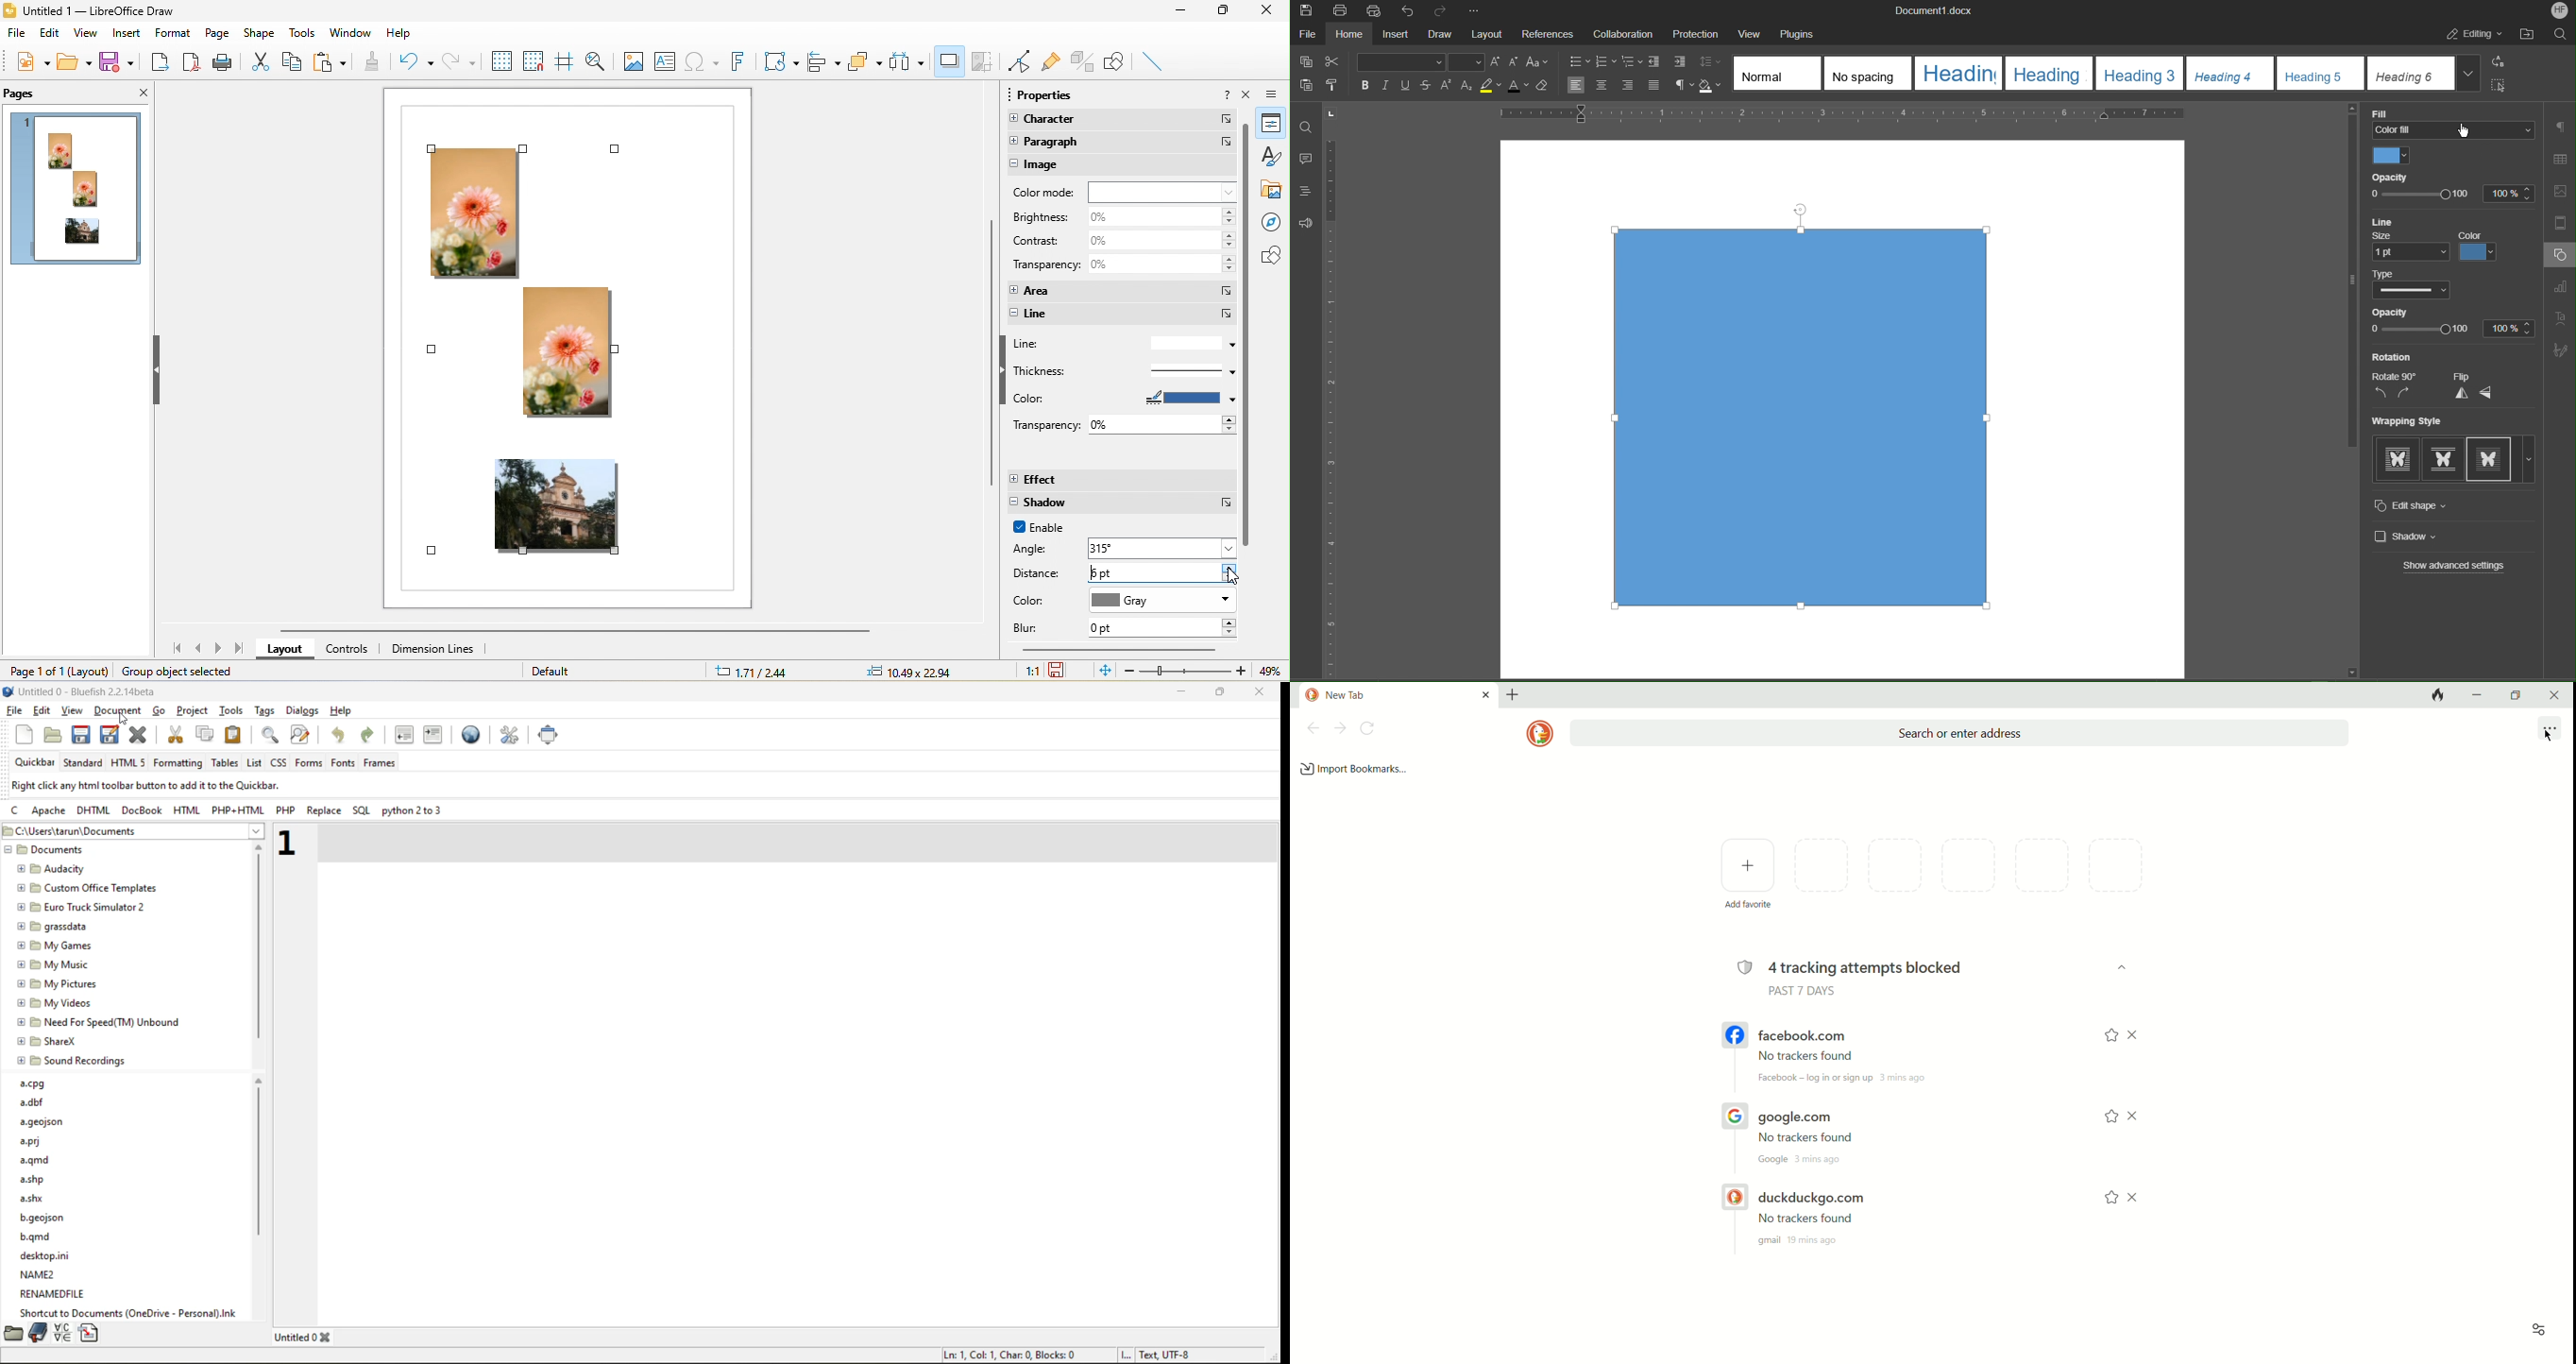  What do you see at coordinates (2471, 74) in the screenshot?
I see `More Headings` at bounding box center [2471, 74].